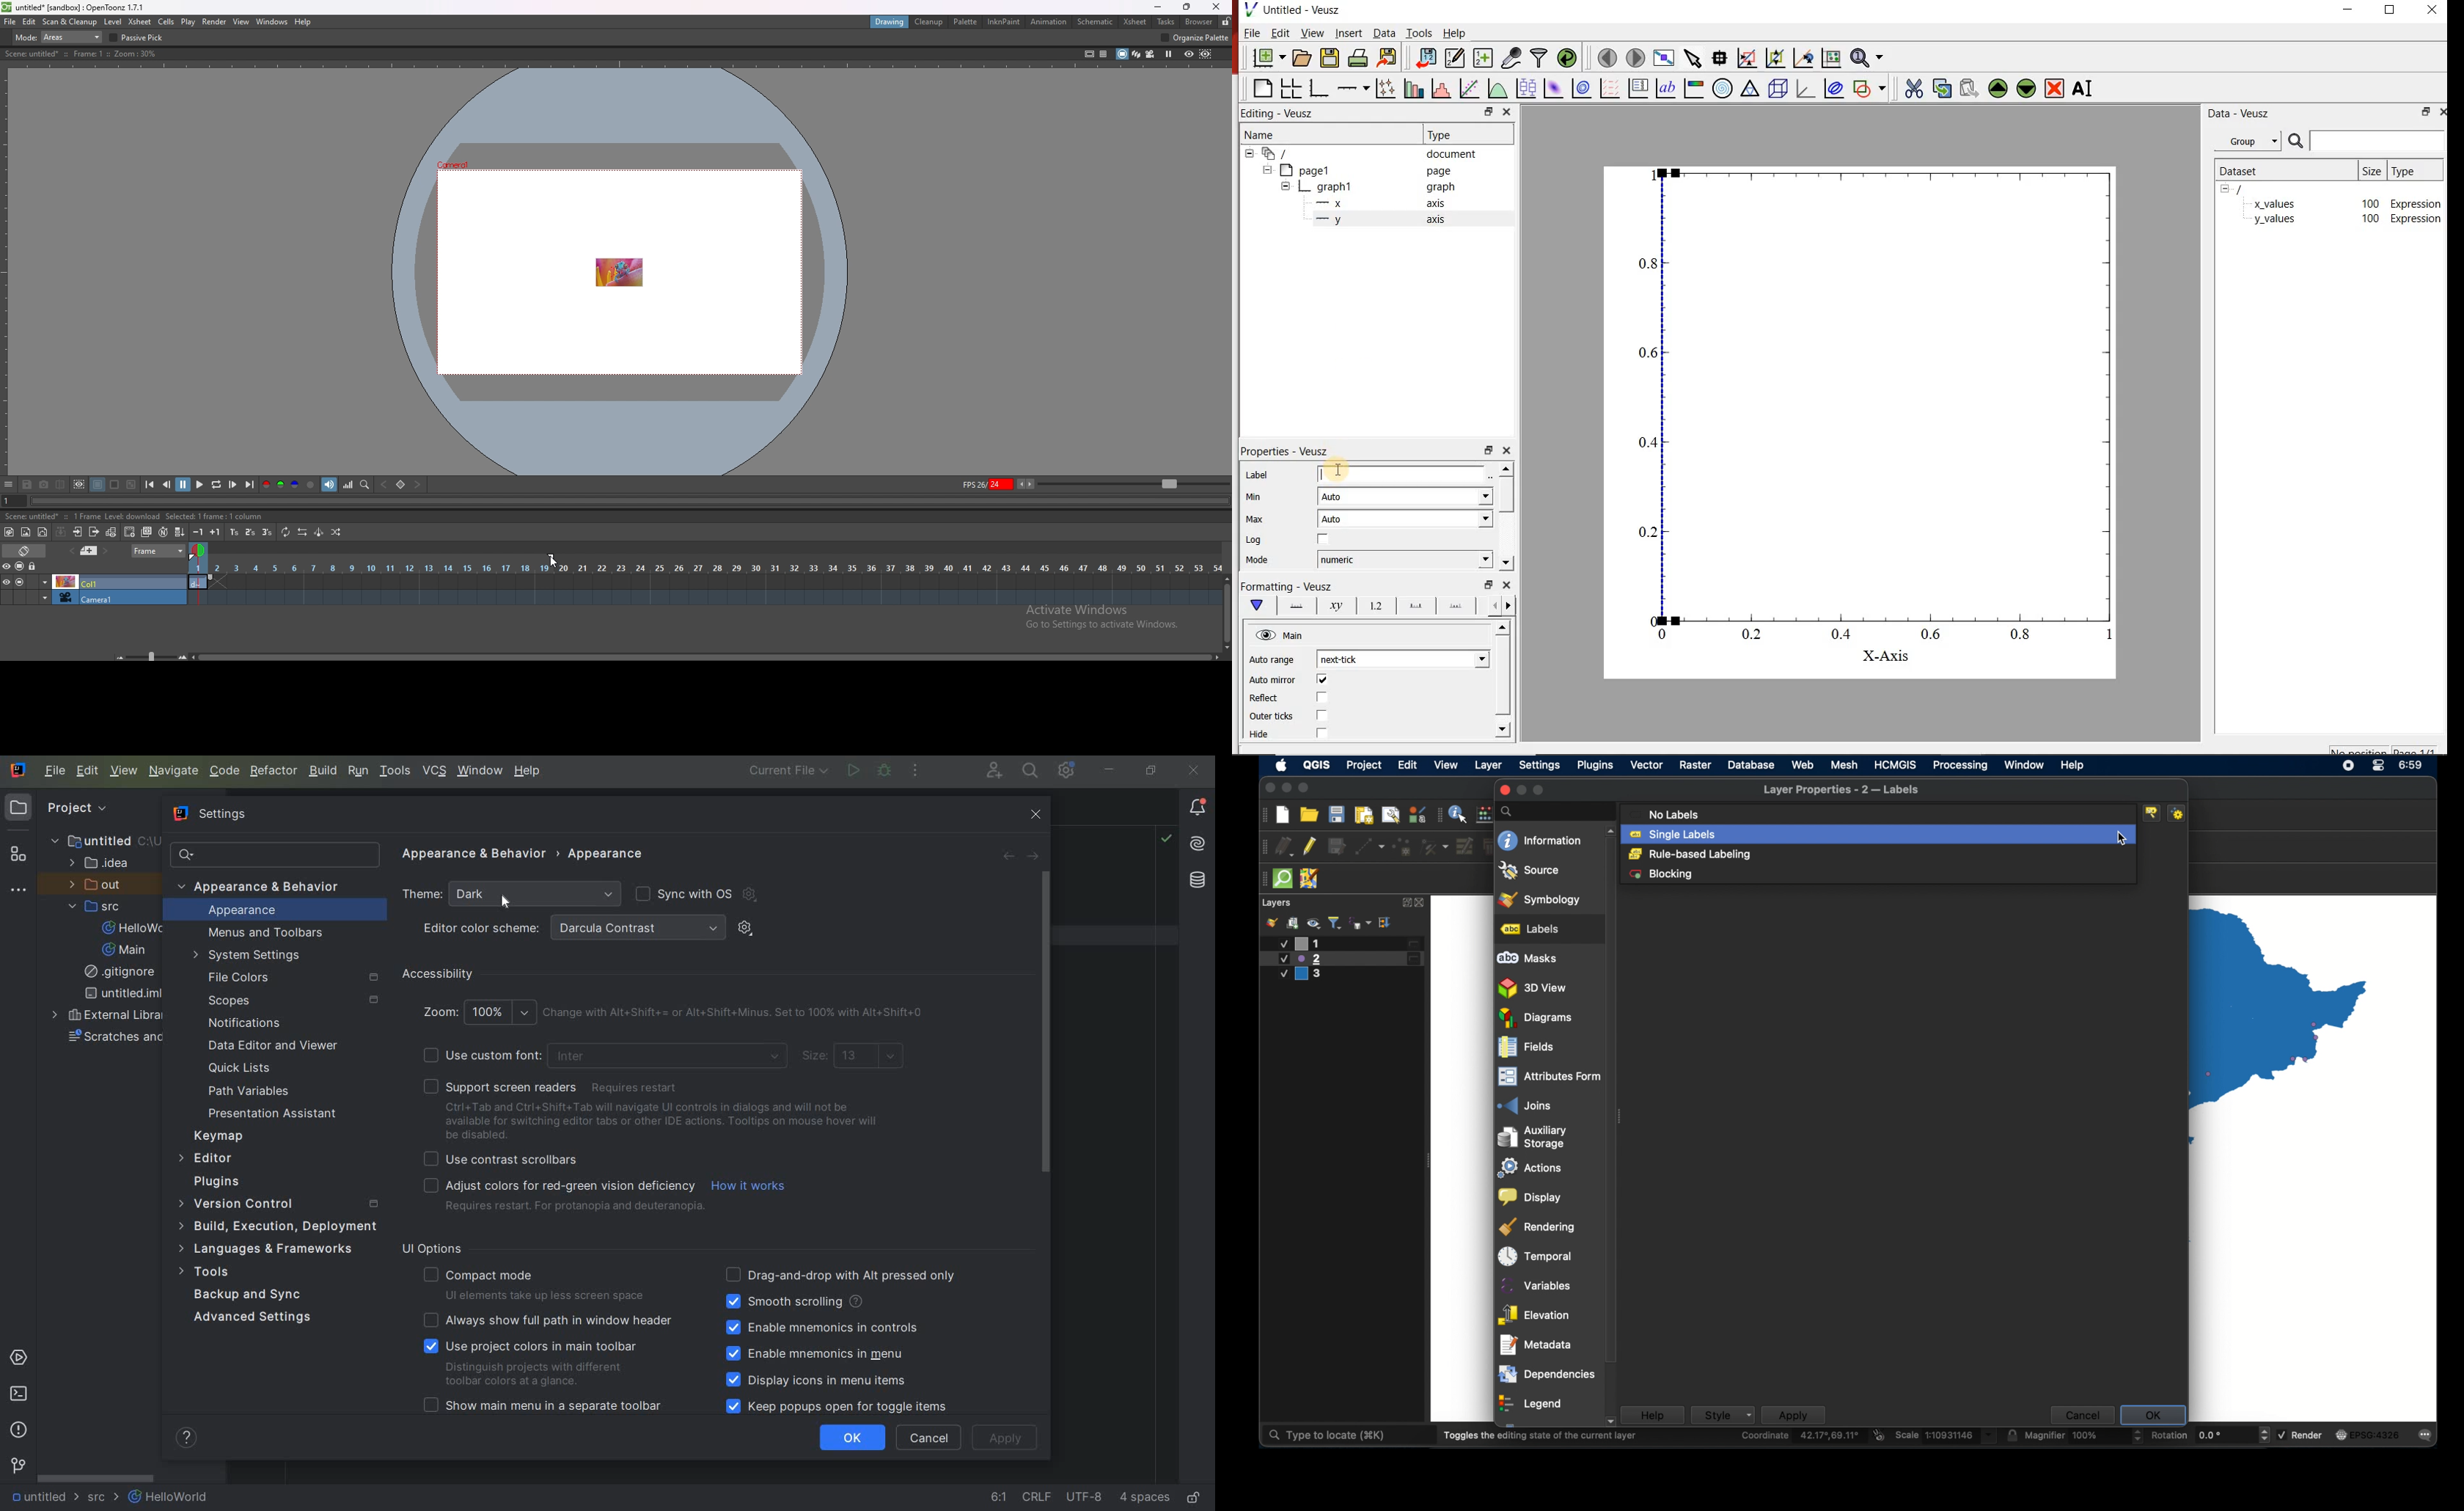  What do you see at coordinates (1459, 813) in the screenshot?
I see `identify feature` at bounding box center [1459, 813].